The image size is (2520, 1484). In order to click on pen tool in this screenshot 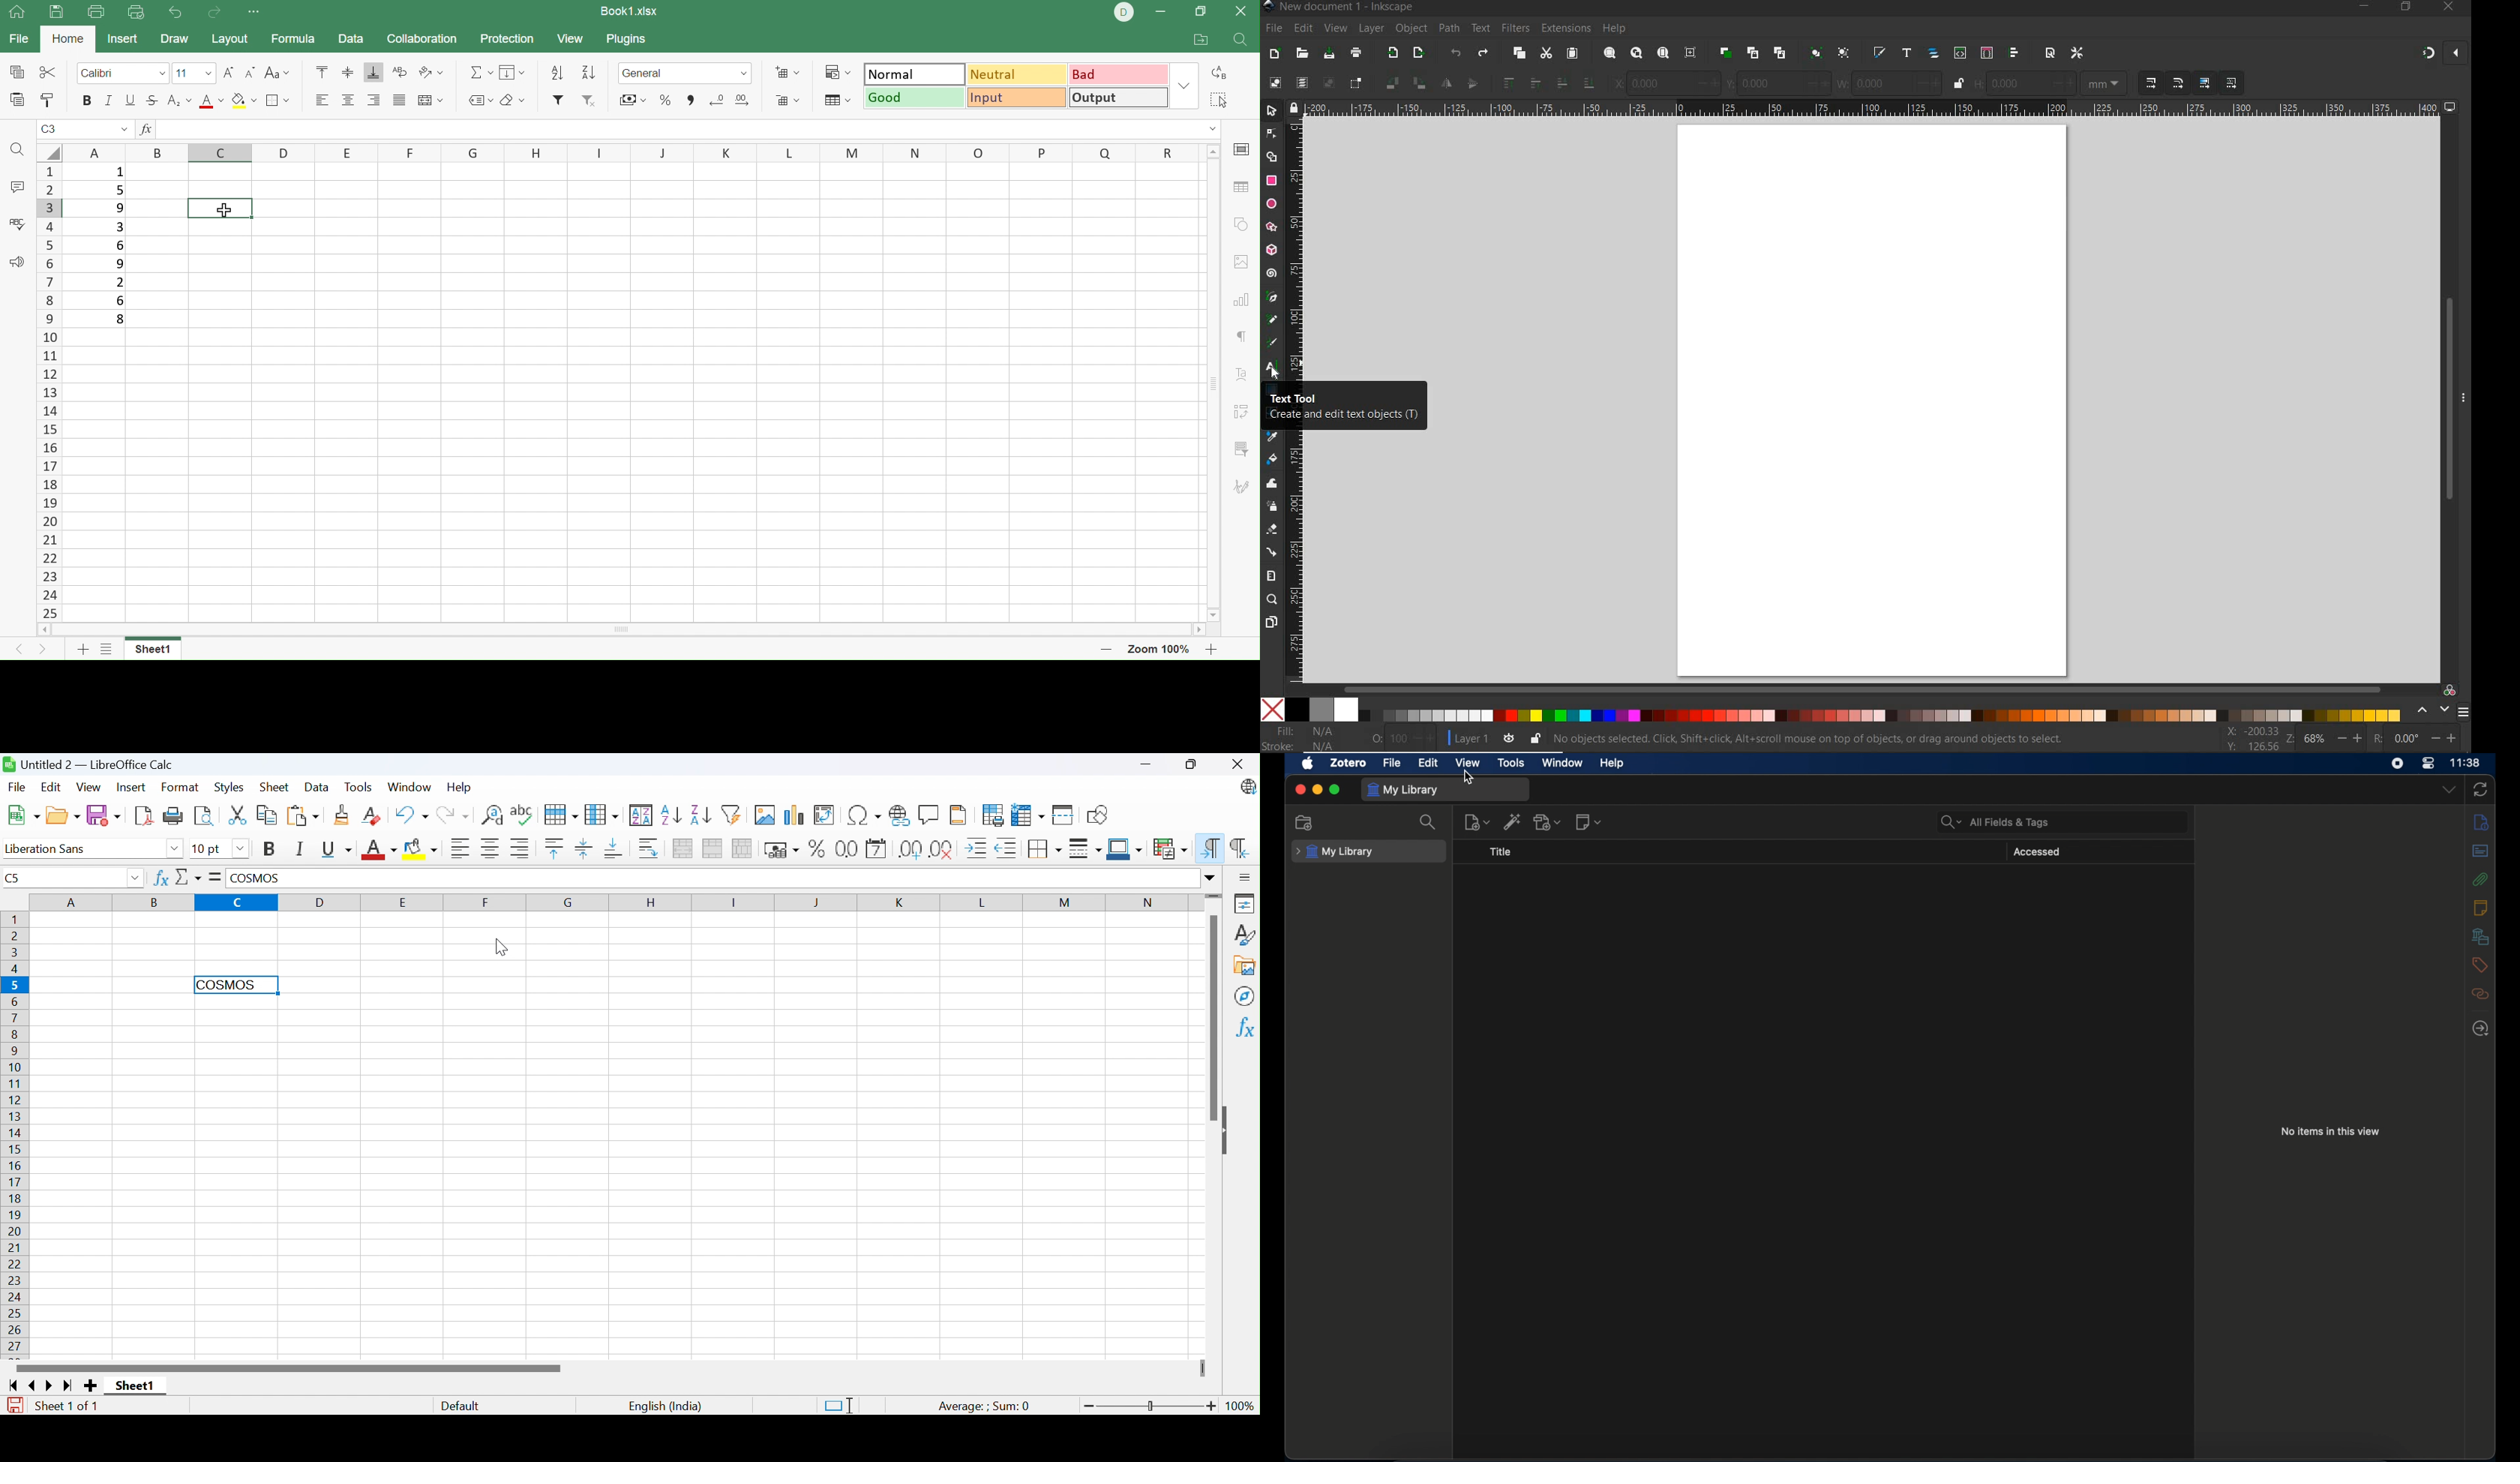, I will do `click(1272, 296)`.